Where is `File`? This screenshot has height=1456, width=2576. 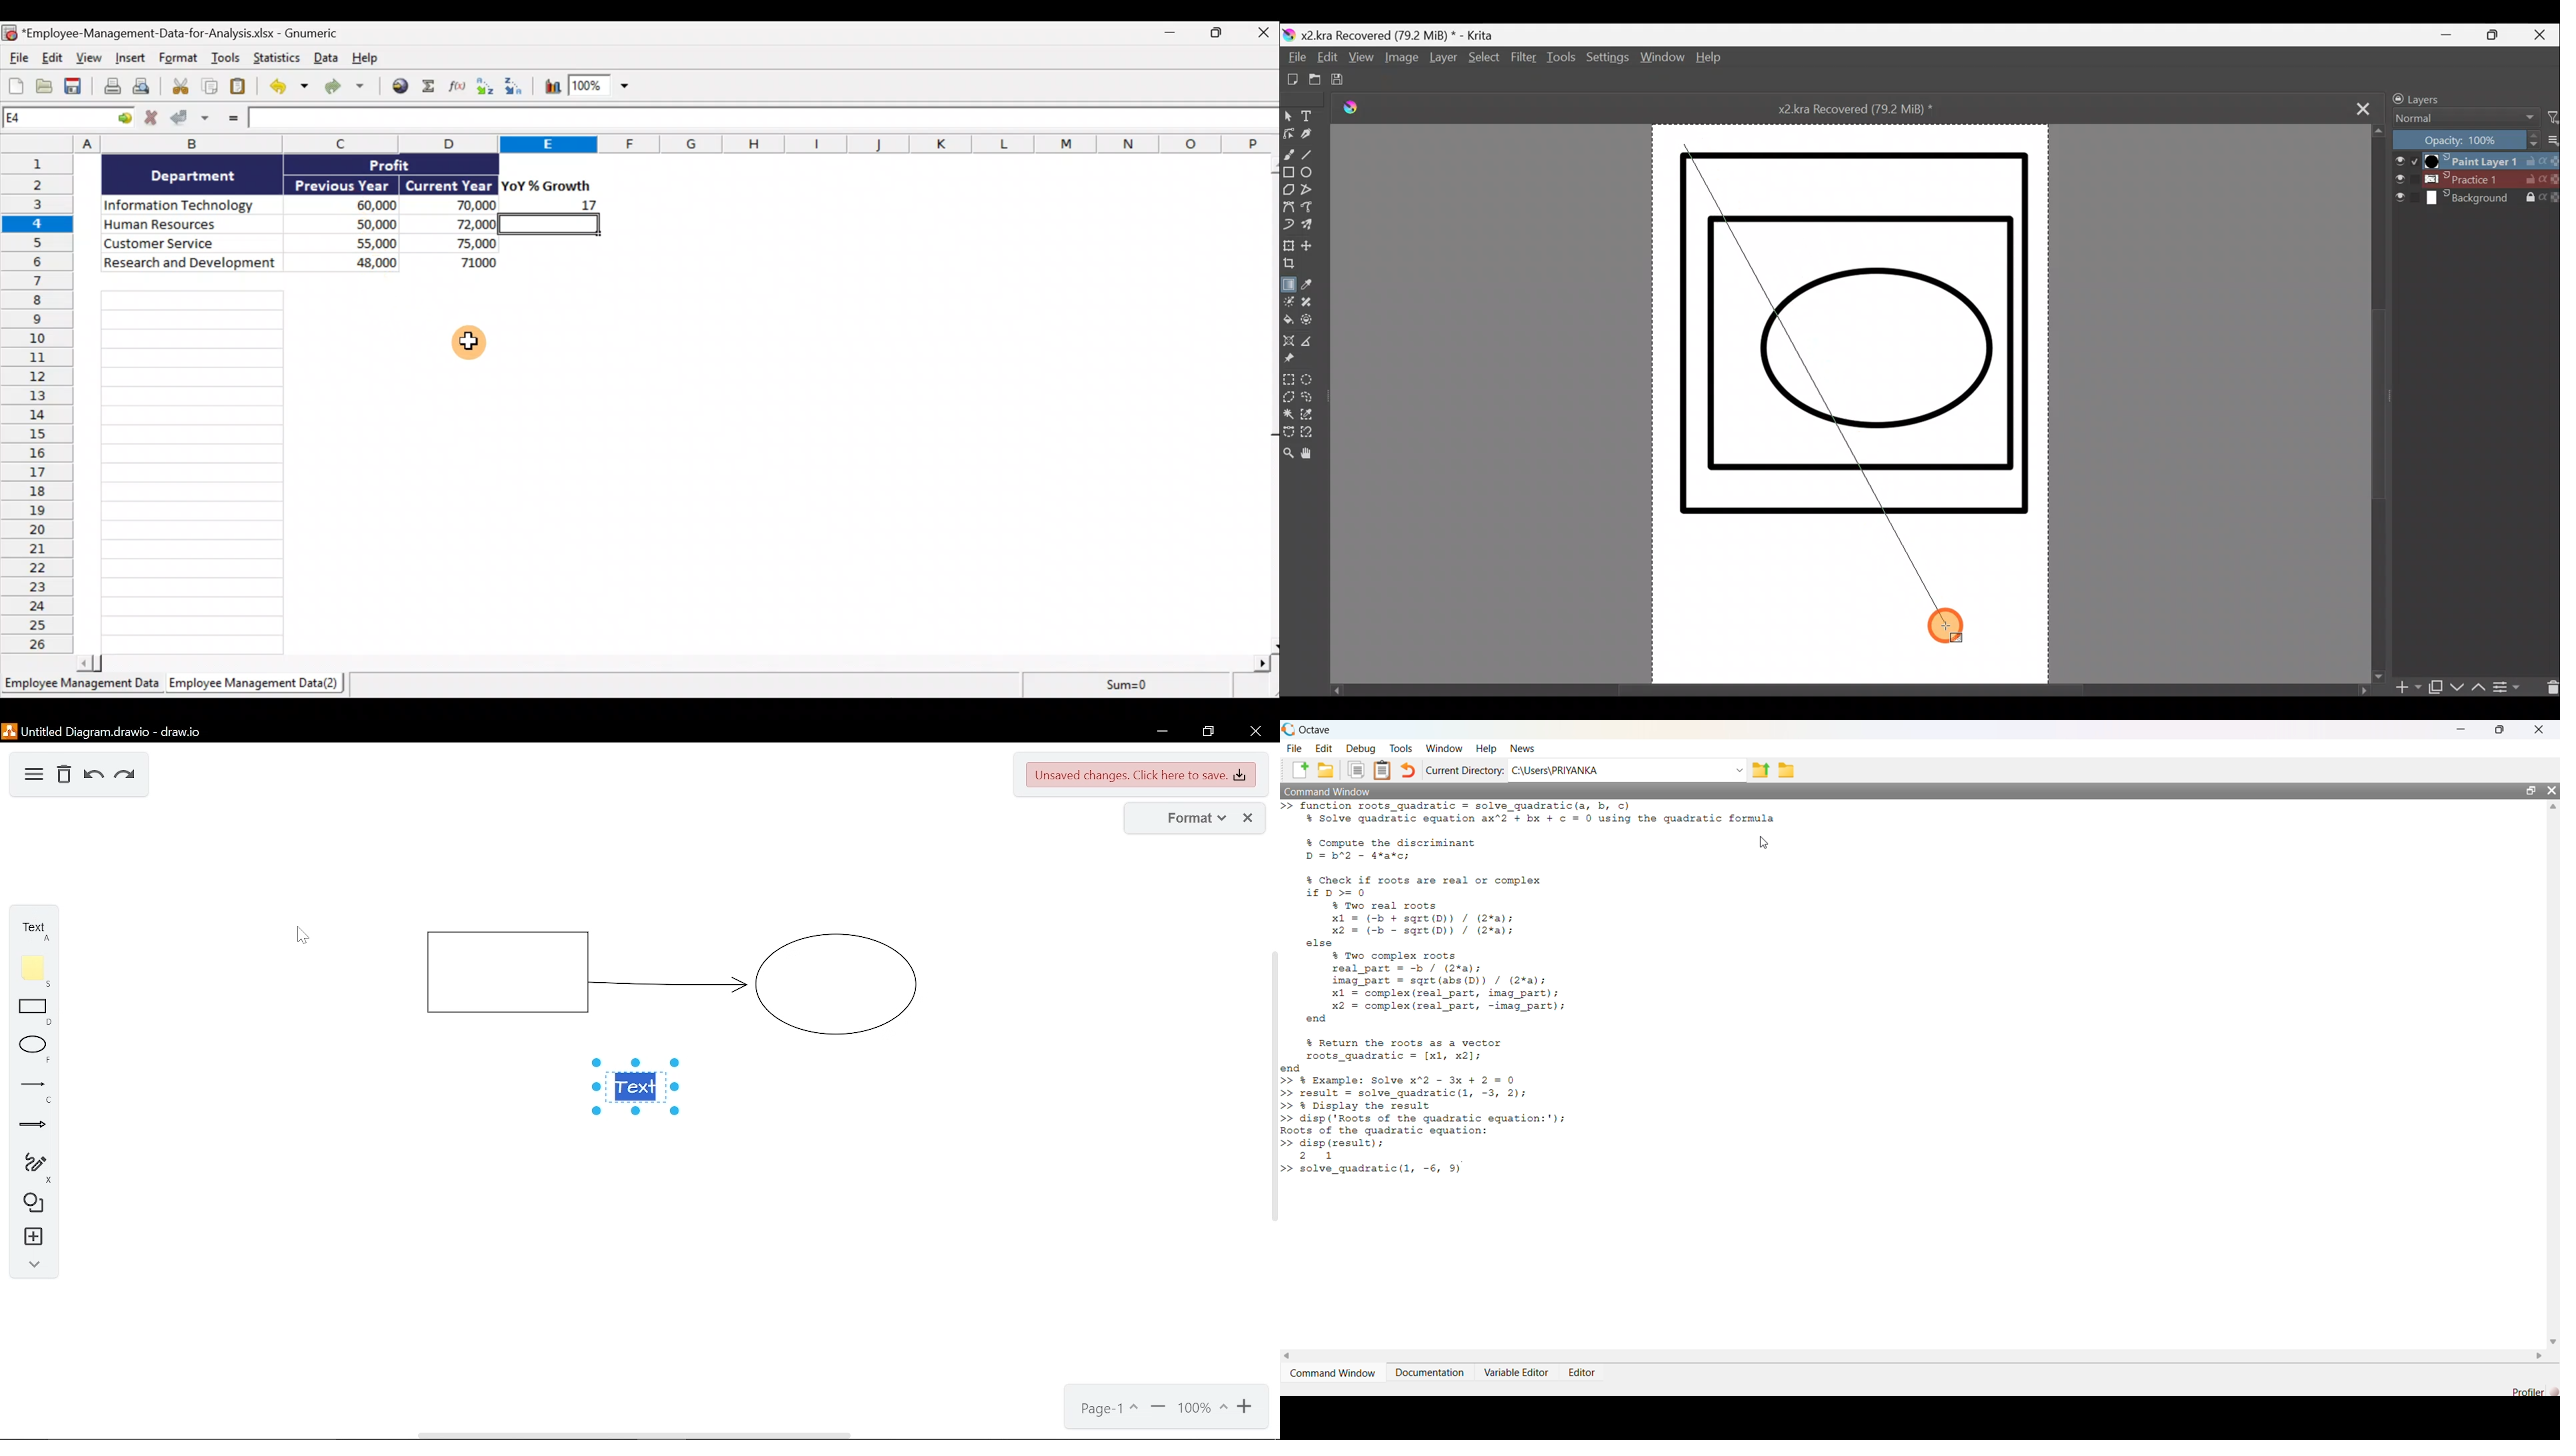
File is located at coordinates (1295, 58).